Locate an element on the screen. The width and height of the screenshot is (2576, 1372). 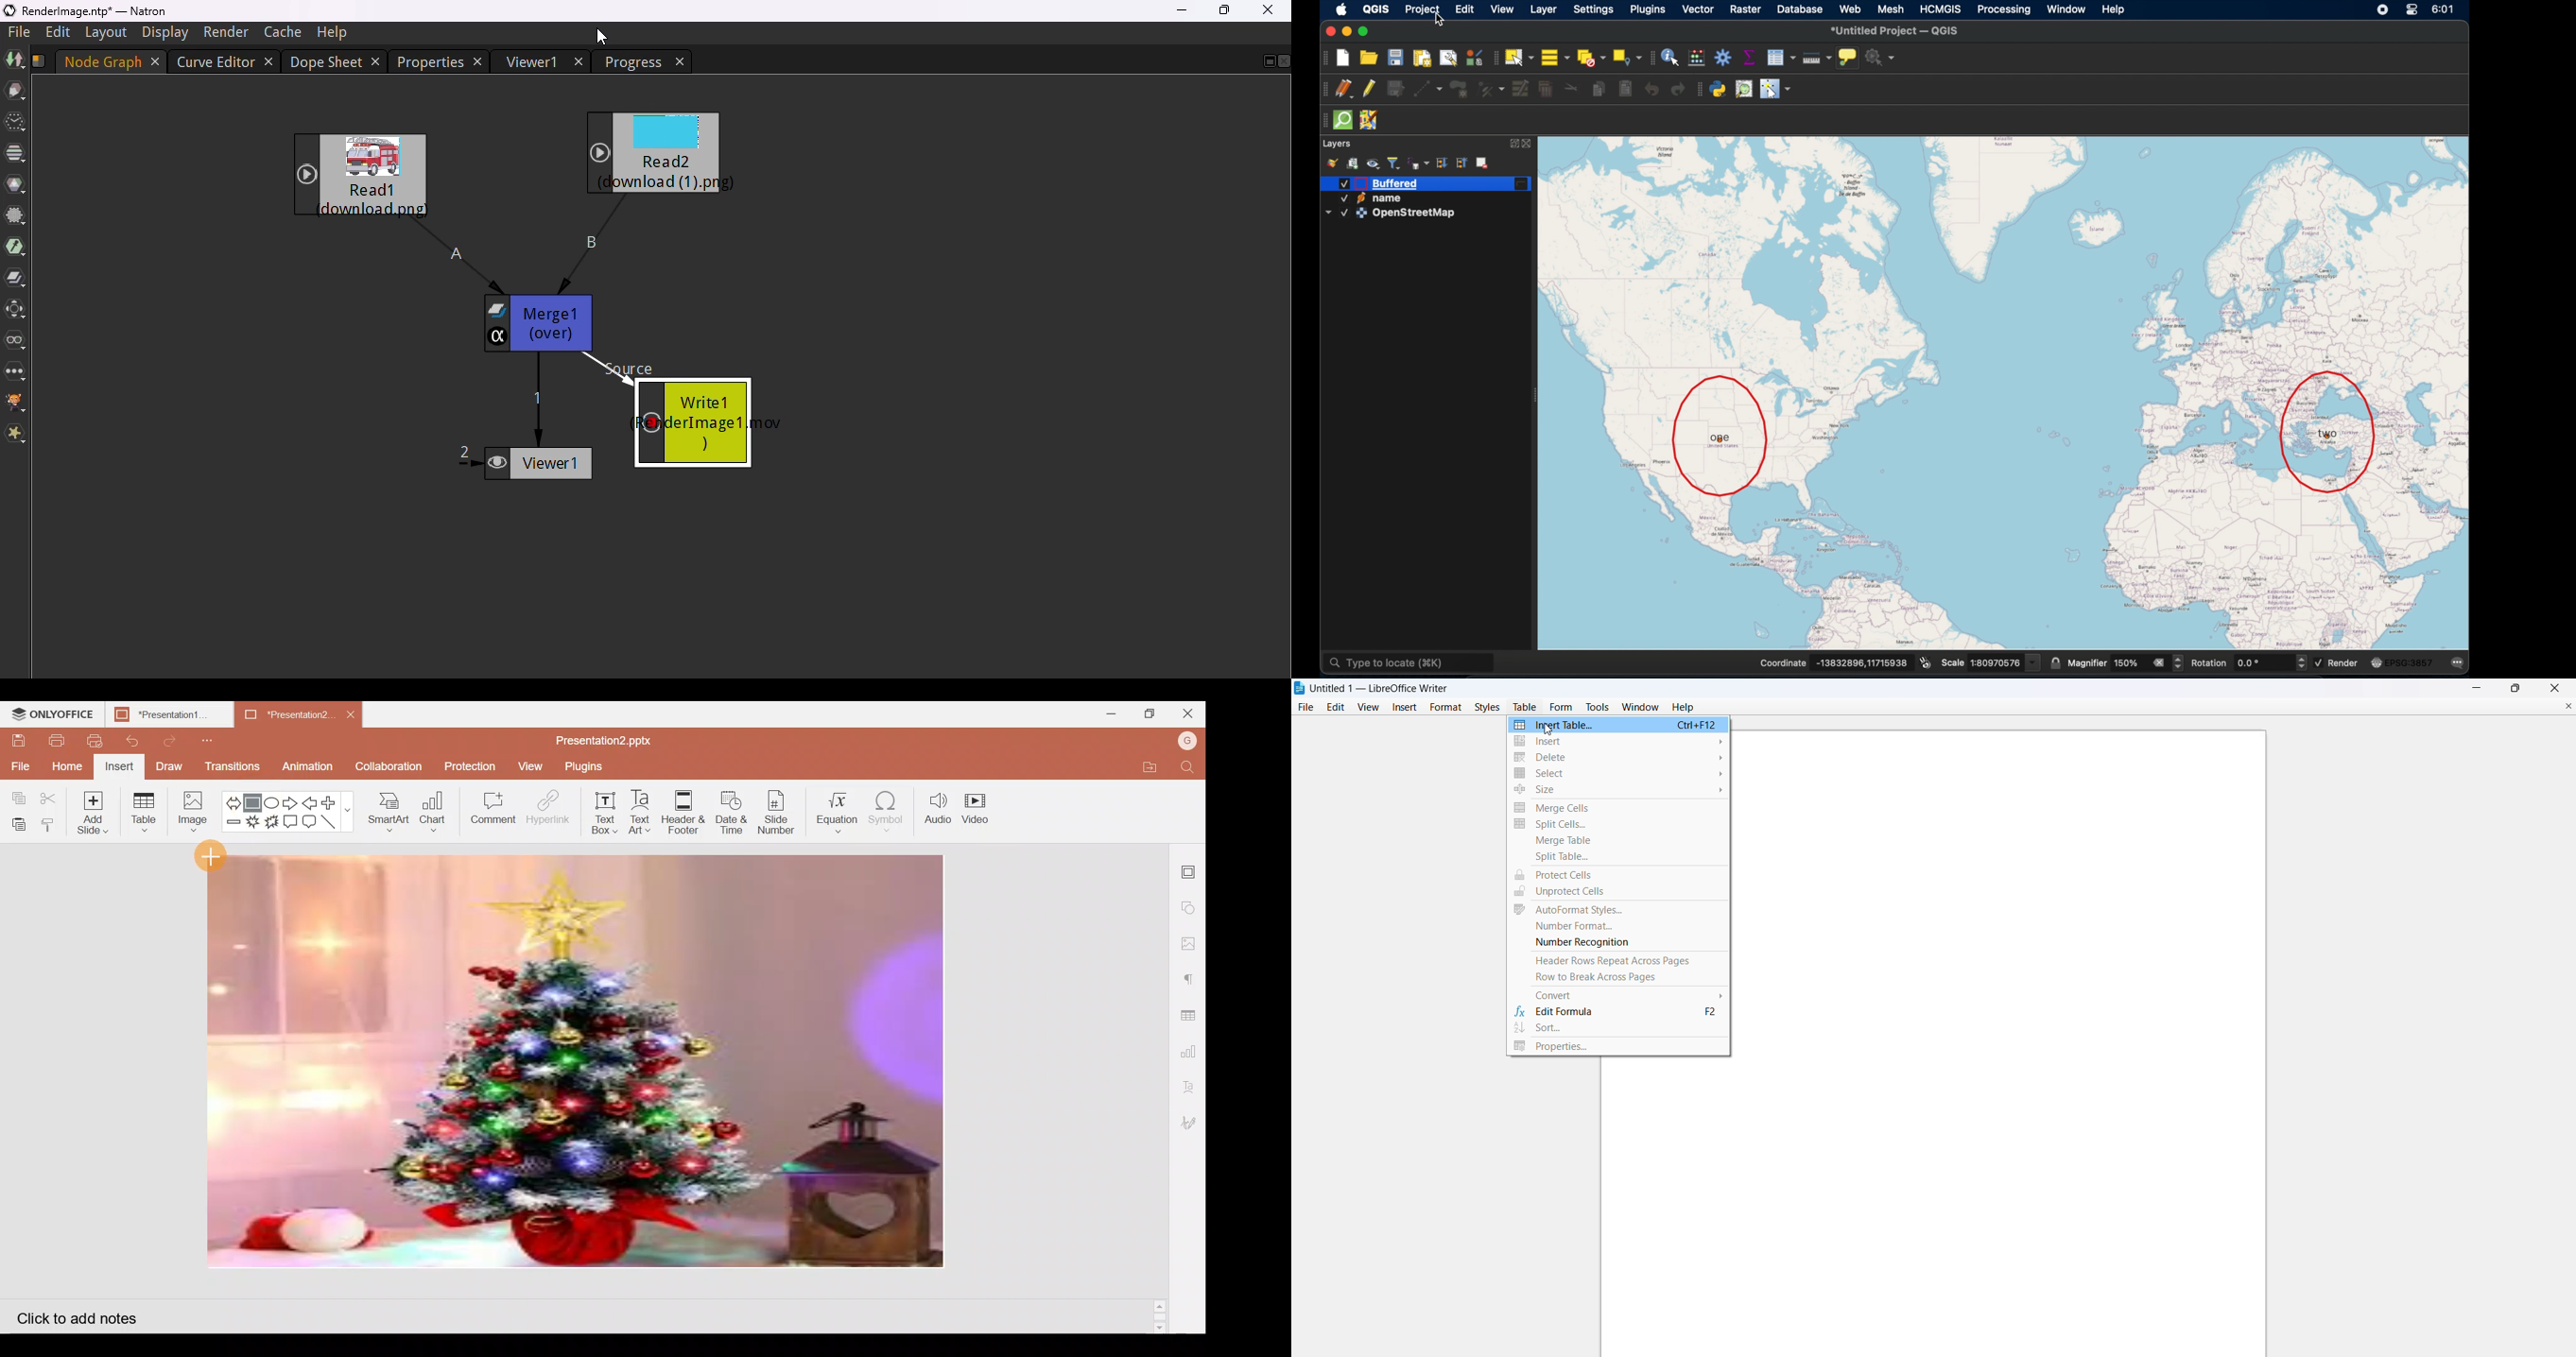
name is located at coordinates (1391, 199).